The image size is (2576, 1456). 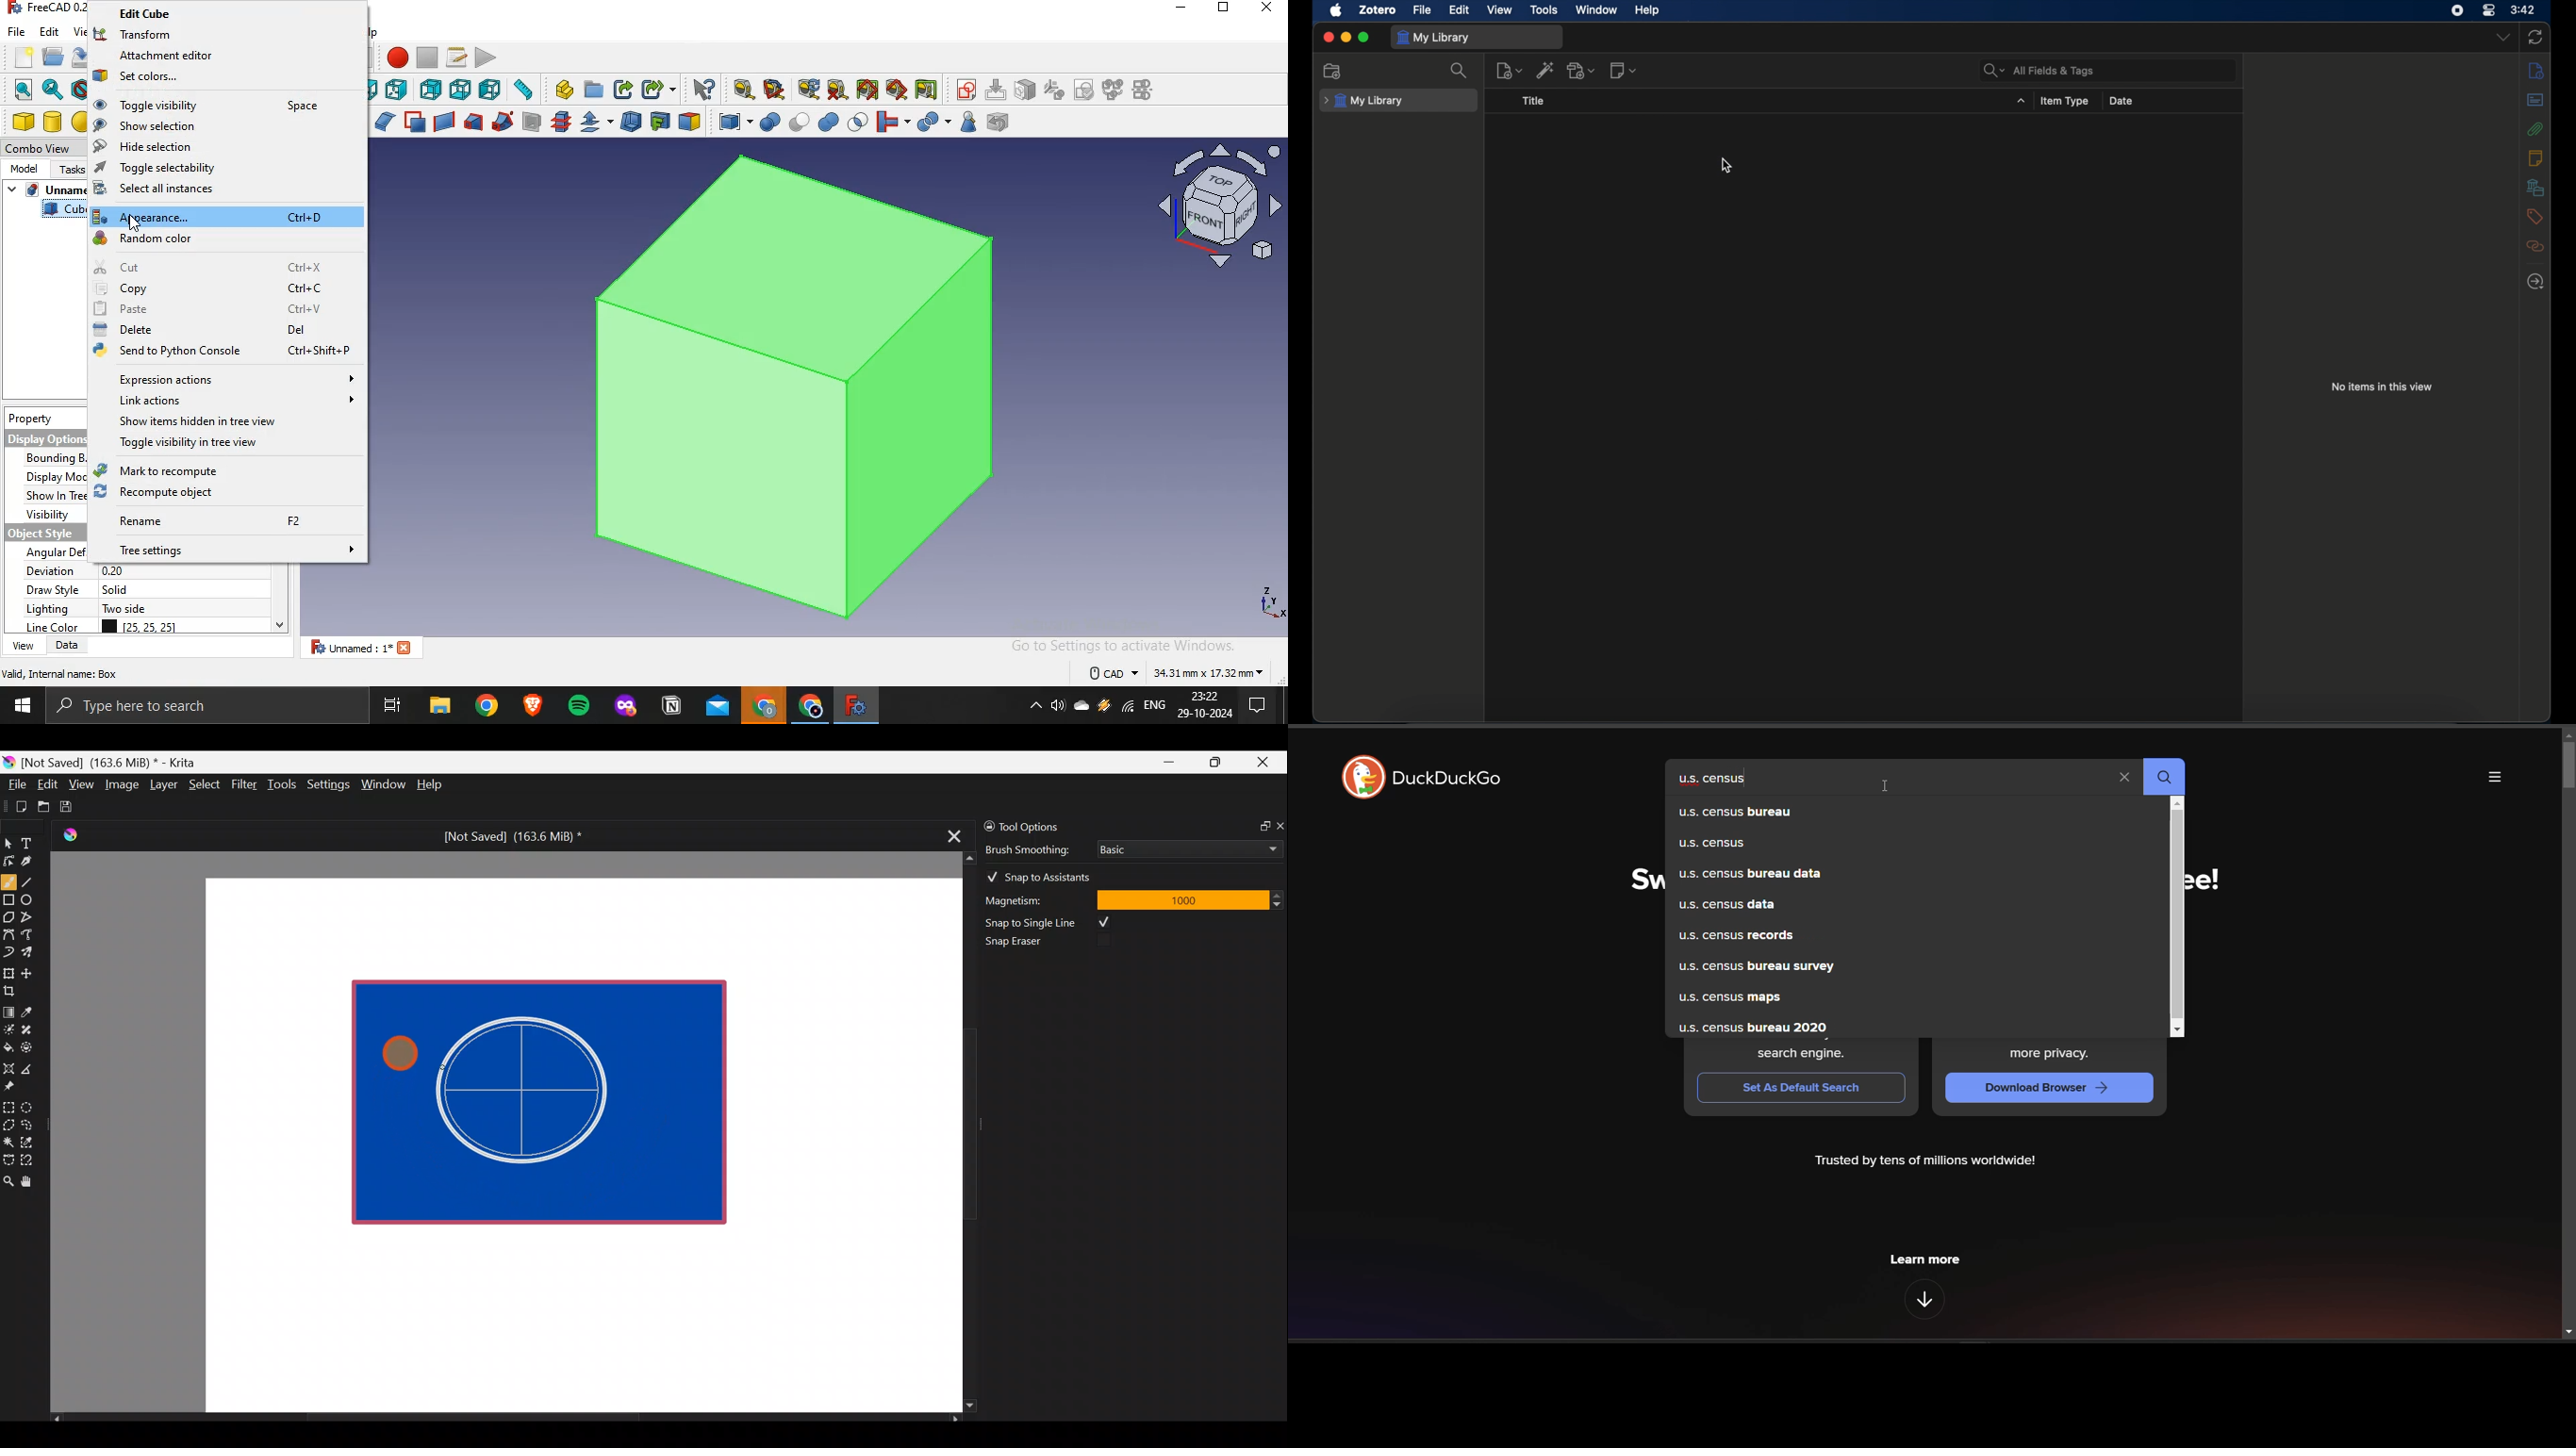 I want to click on dropdown, so click(x=2504, y=37).